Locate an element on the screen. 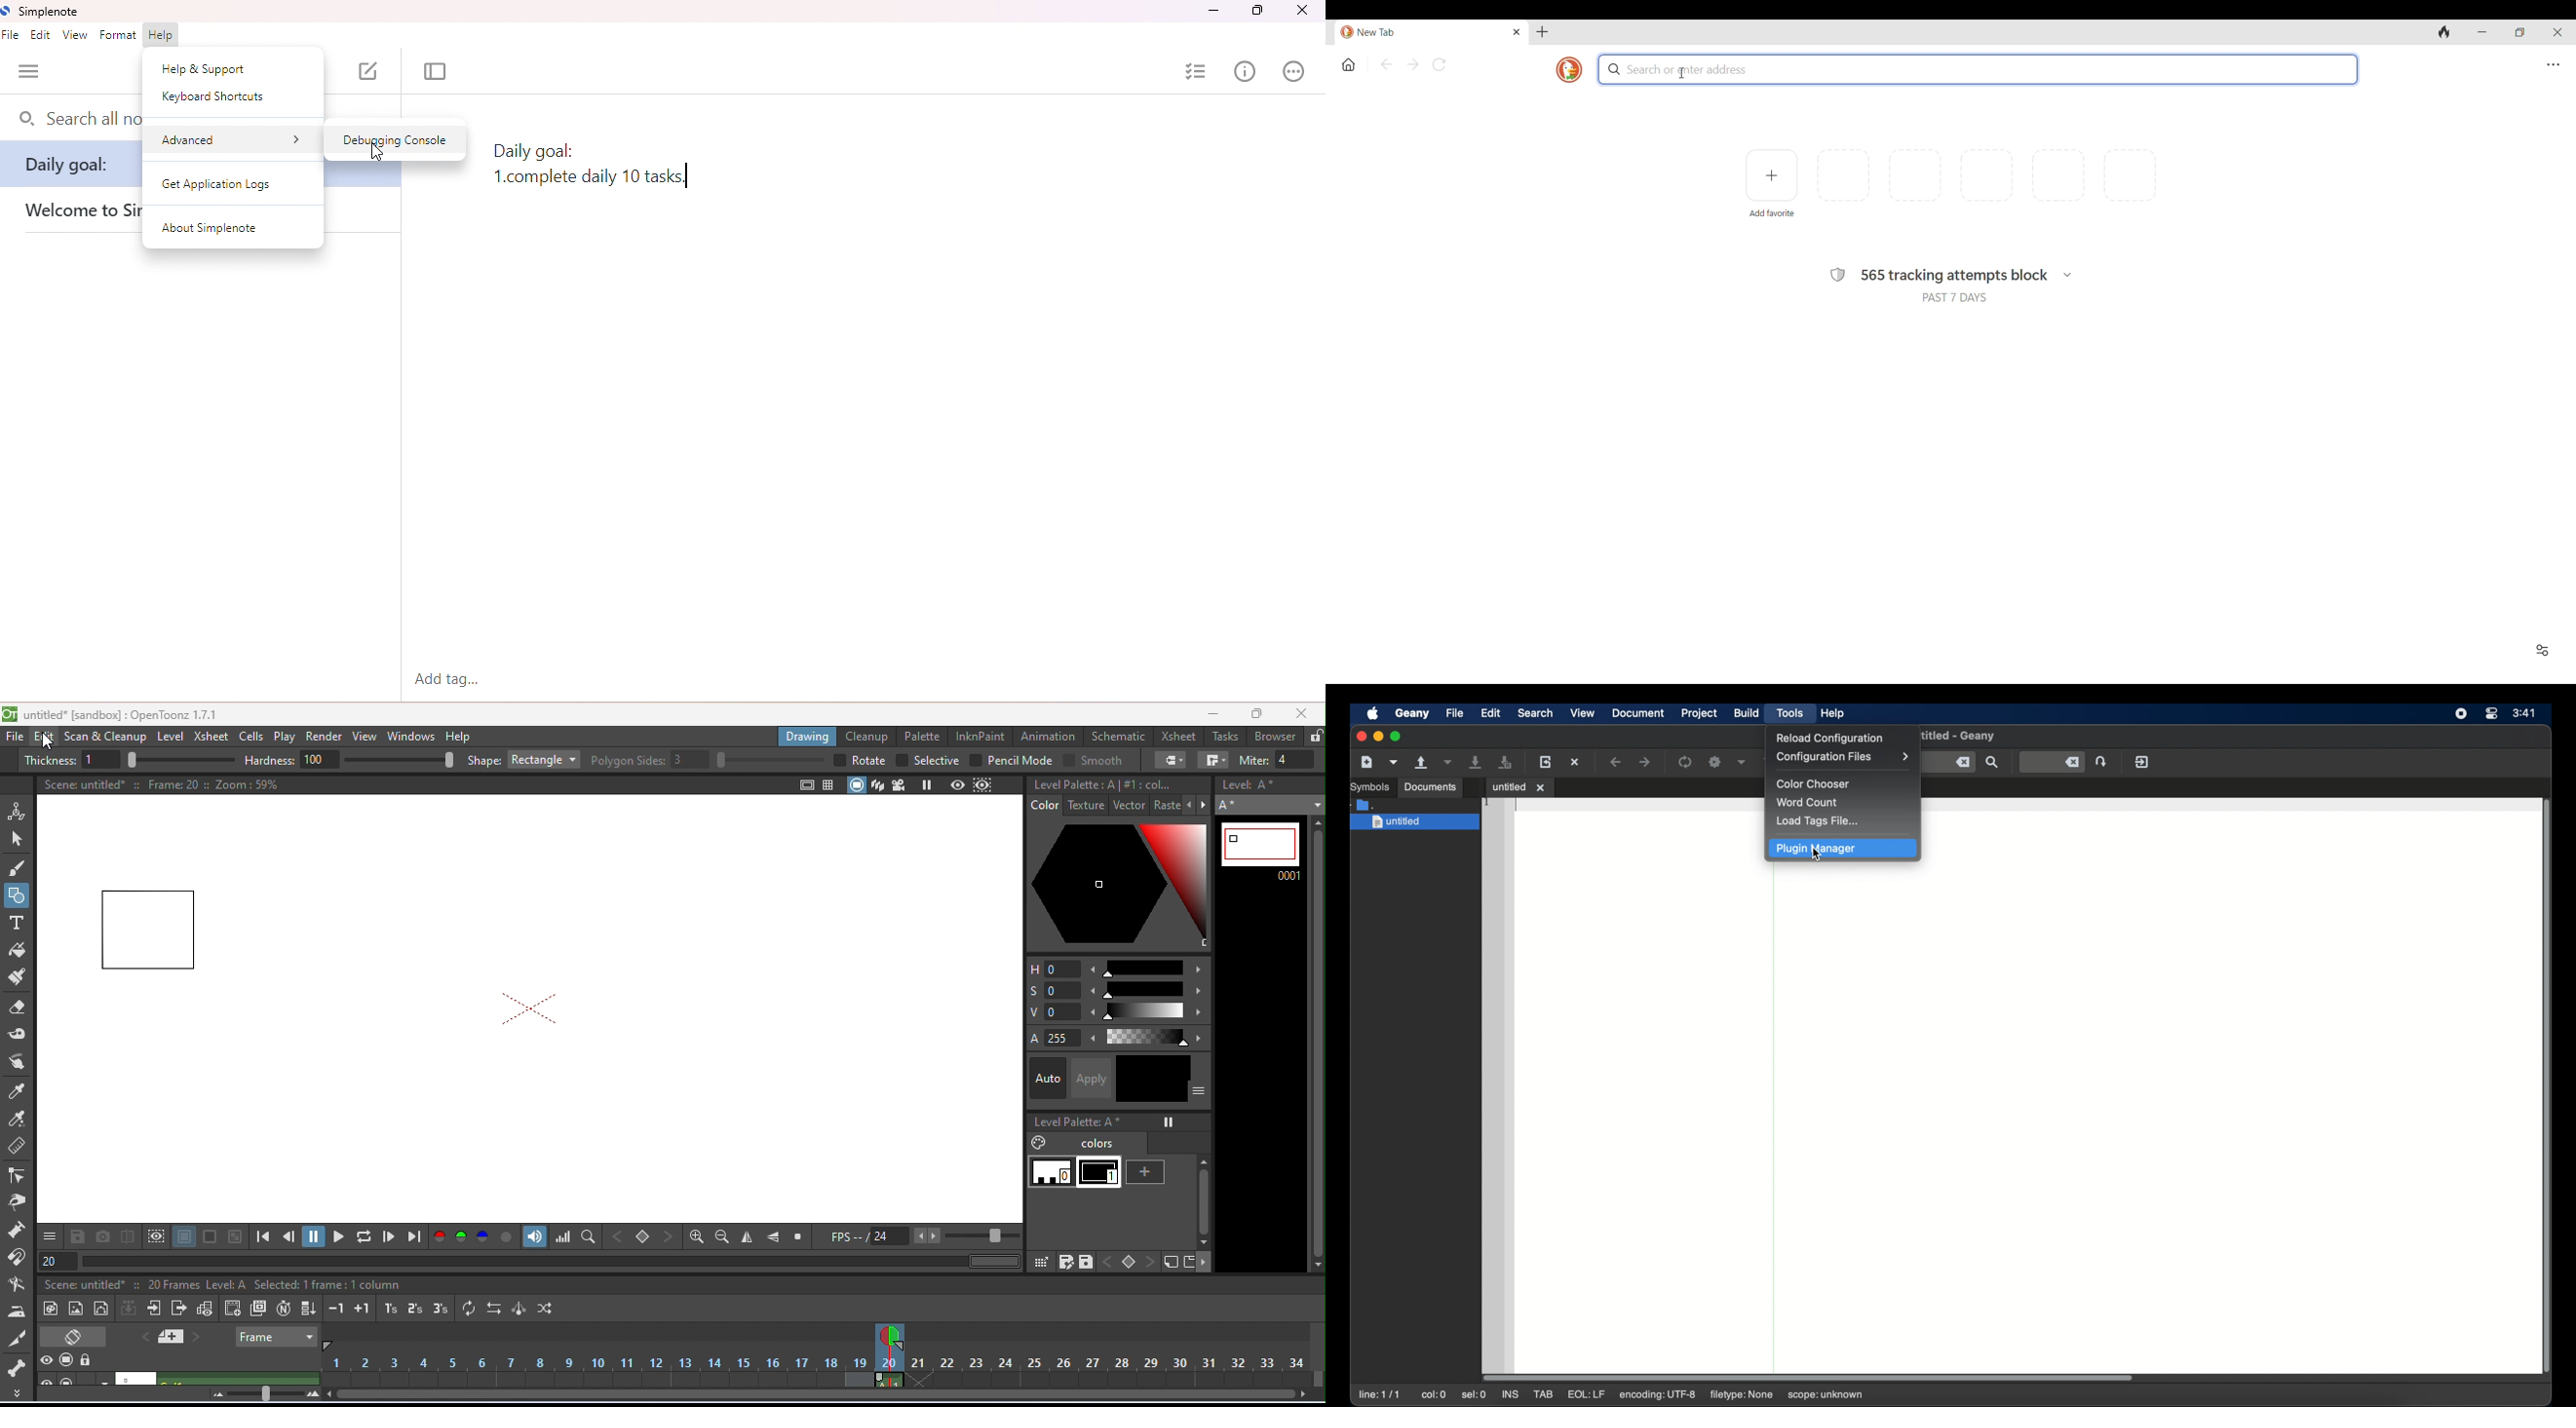 The image size is (2576, 1428). compare snapshot is located at coordinates (127, 1237).